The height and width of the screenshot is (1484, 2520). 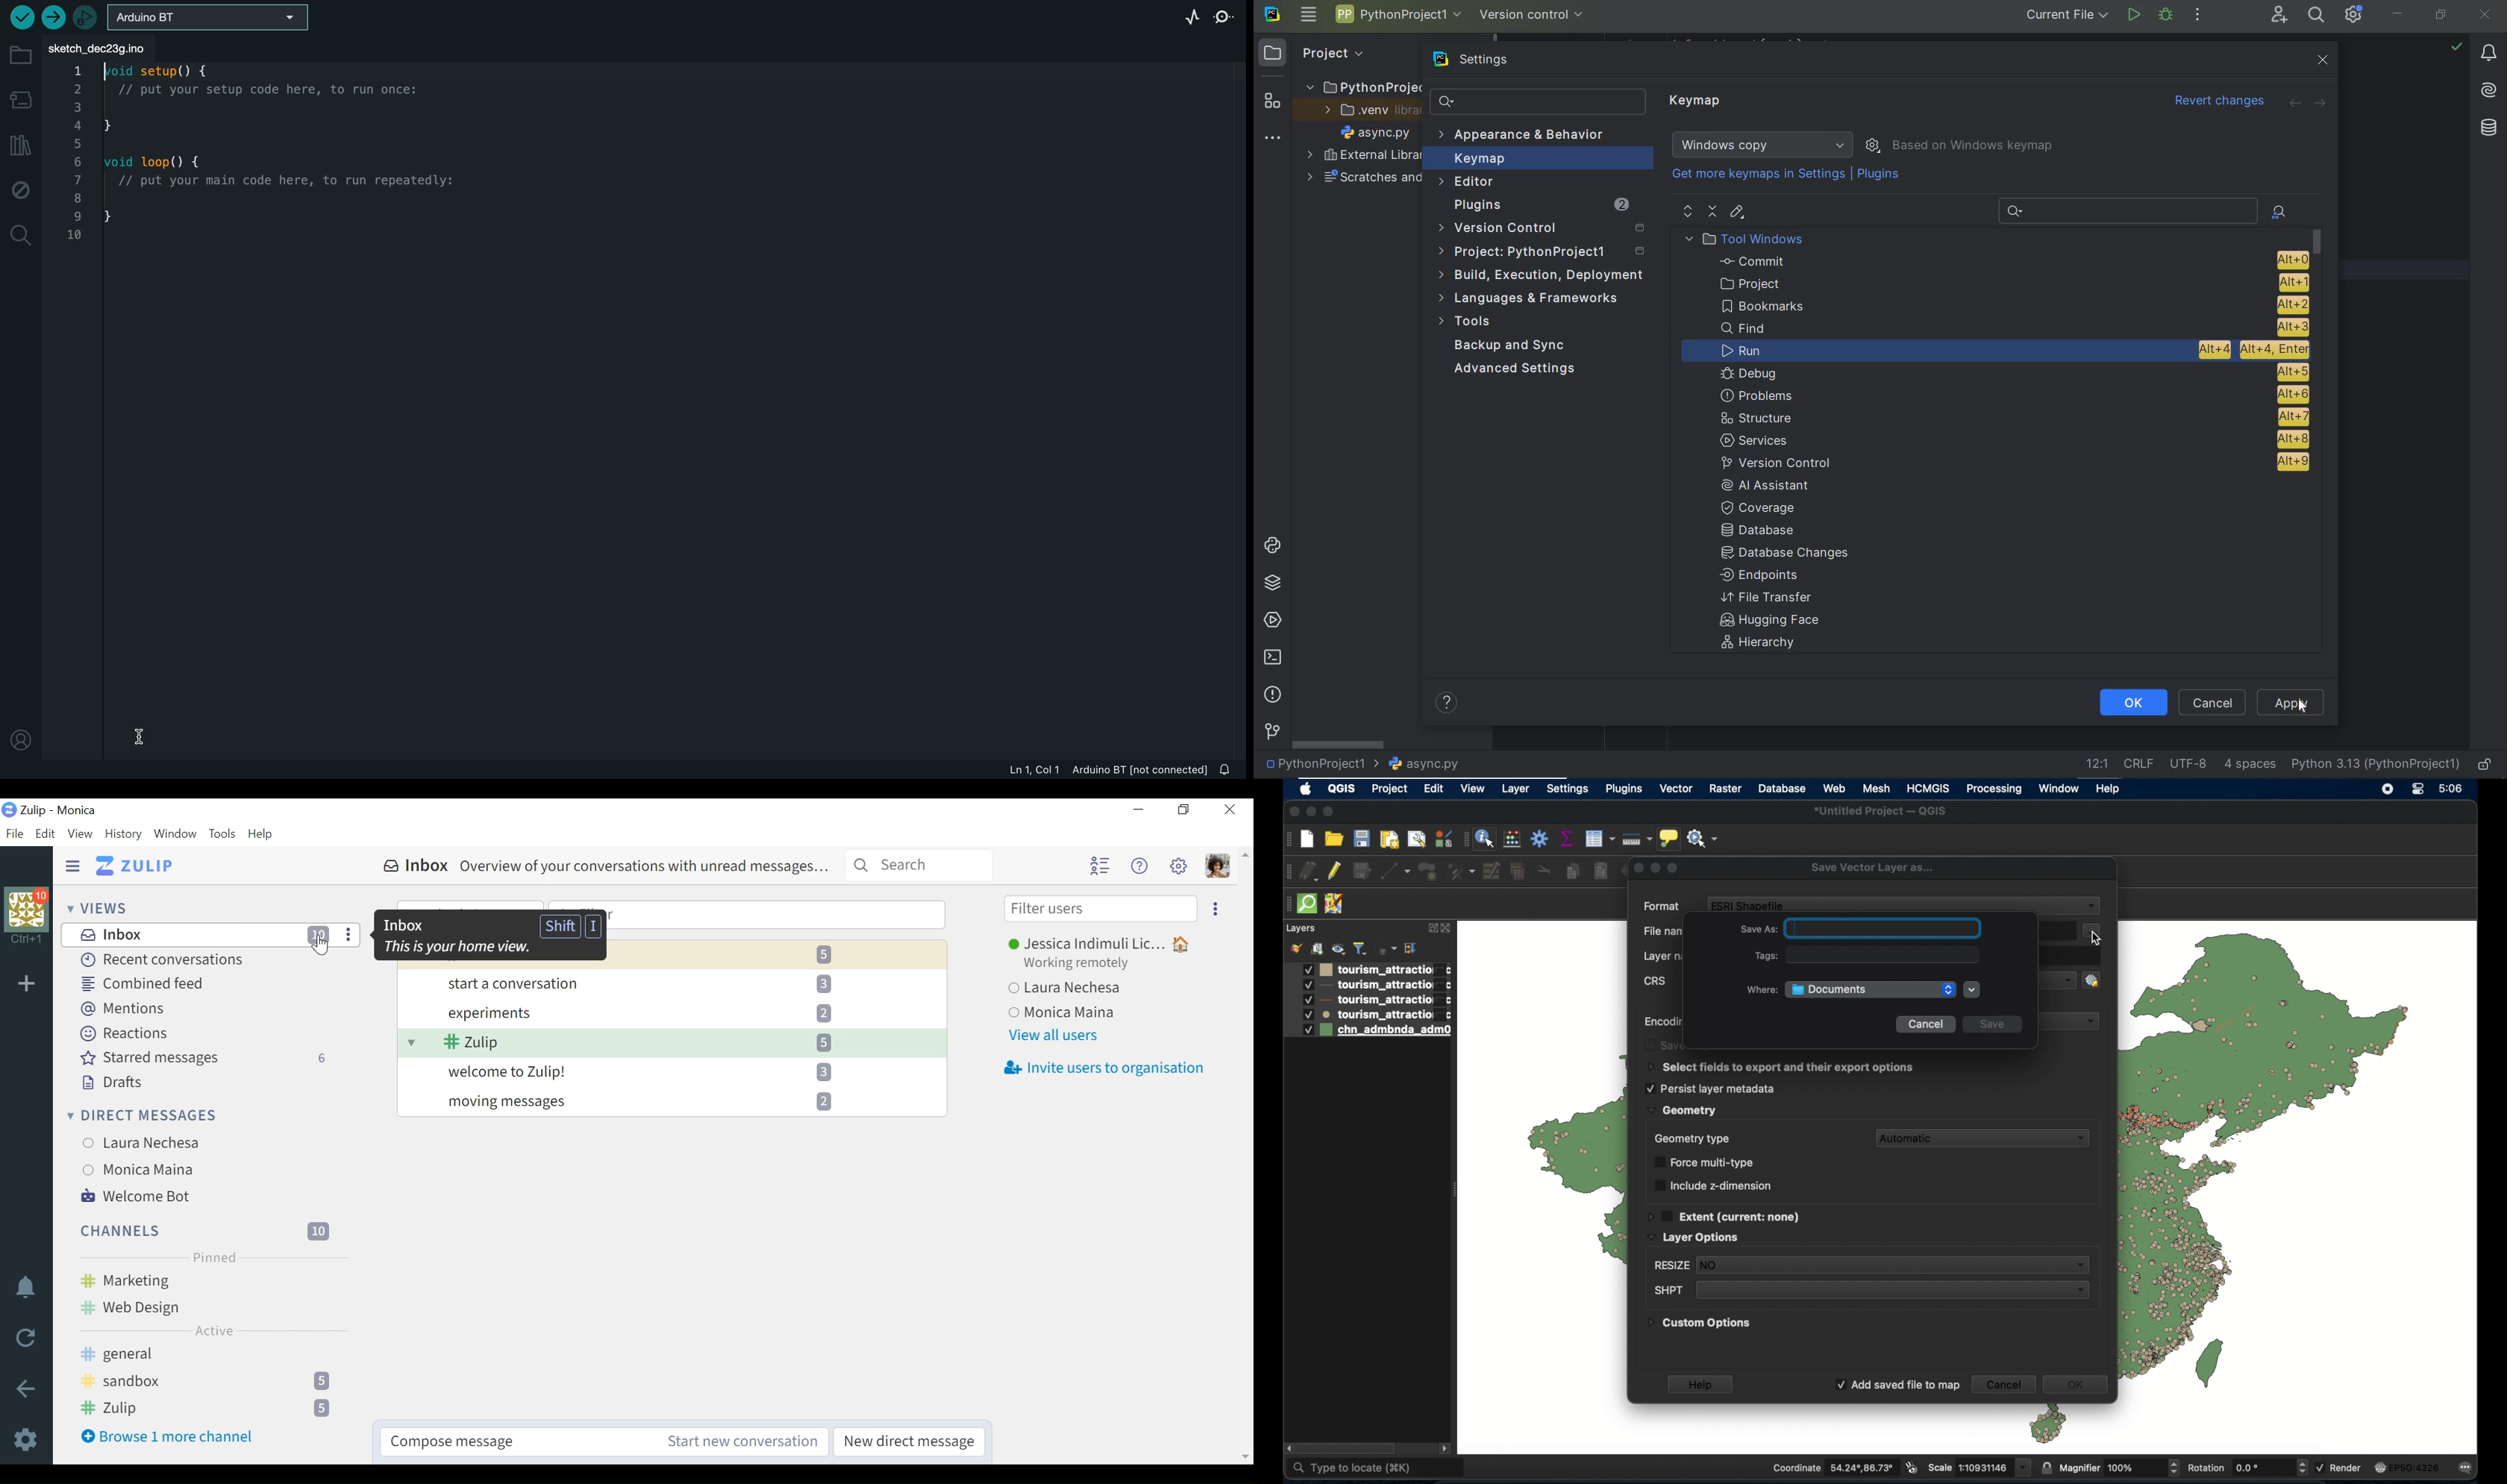 I want to click on current edits , so click(x=1310, y=872).